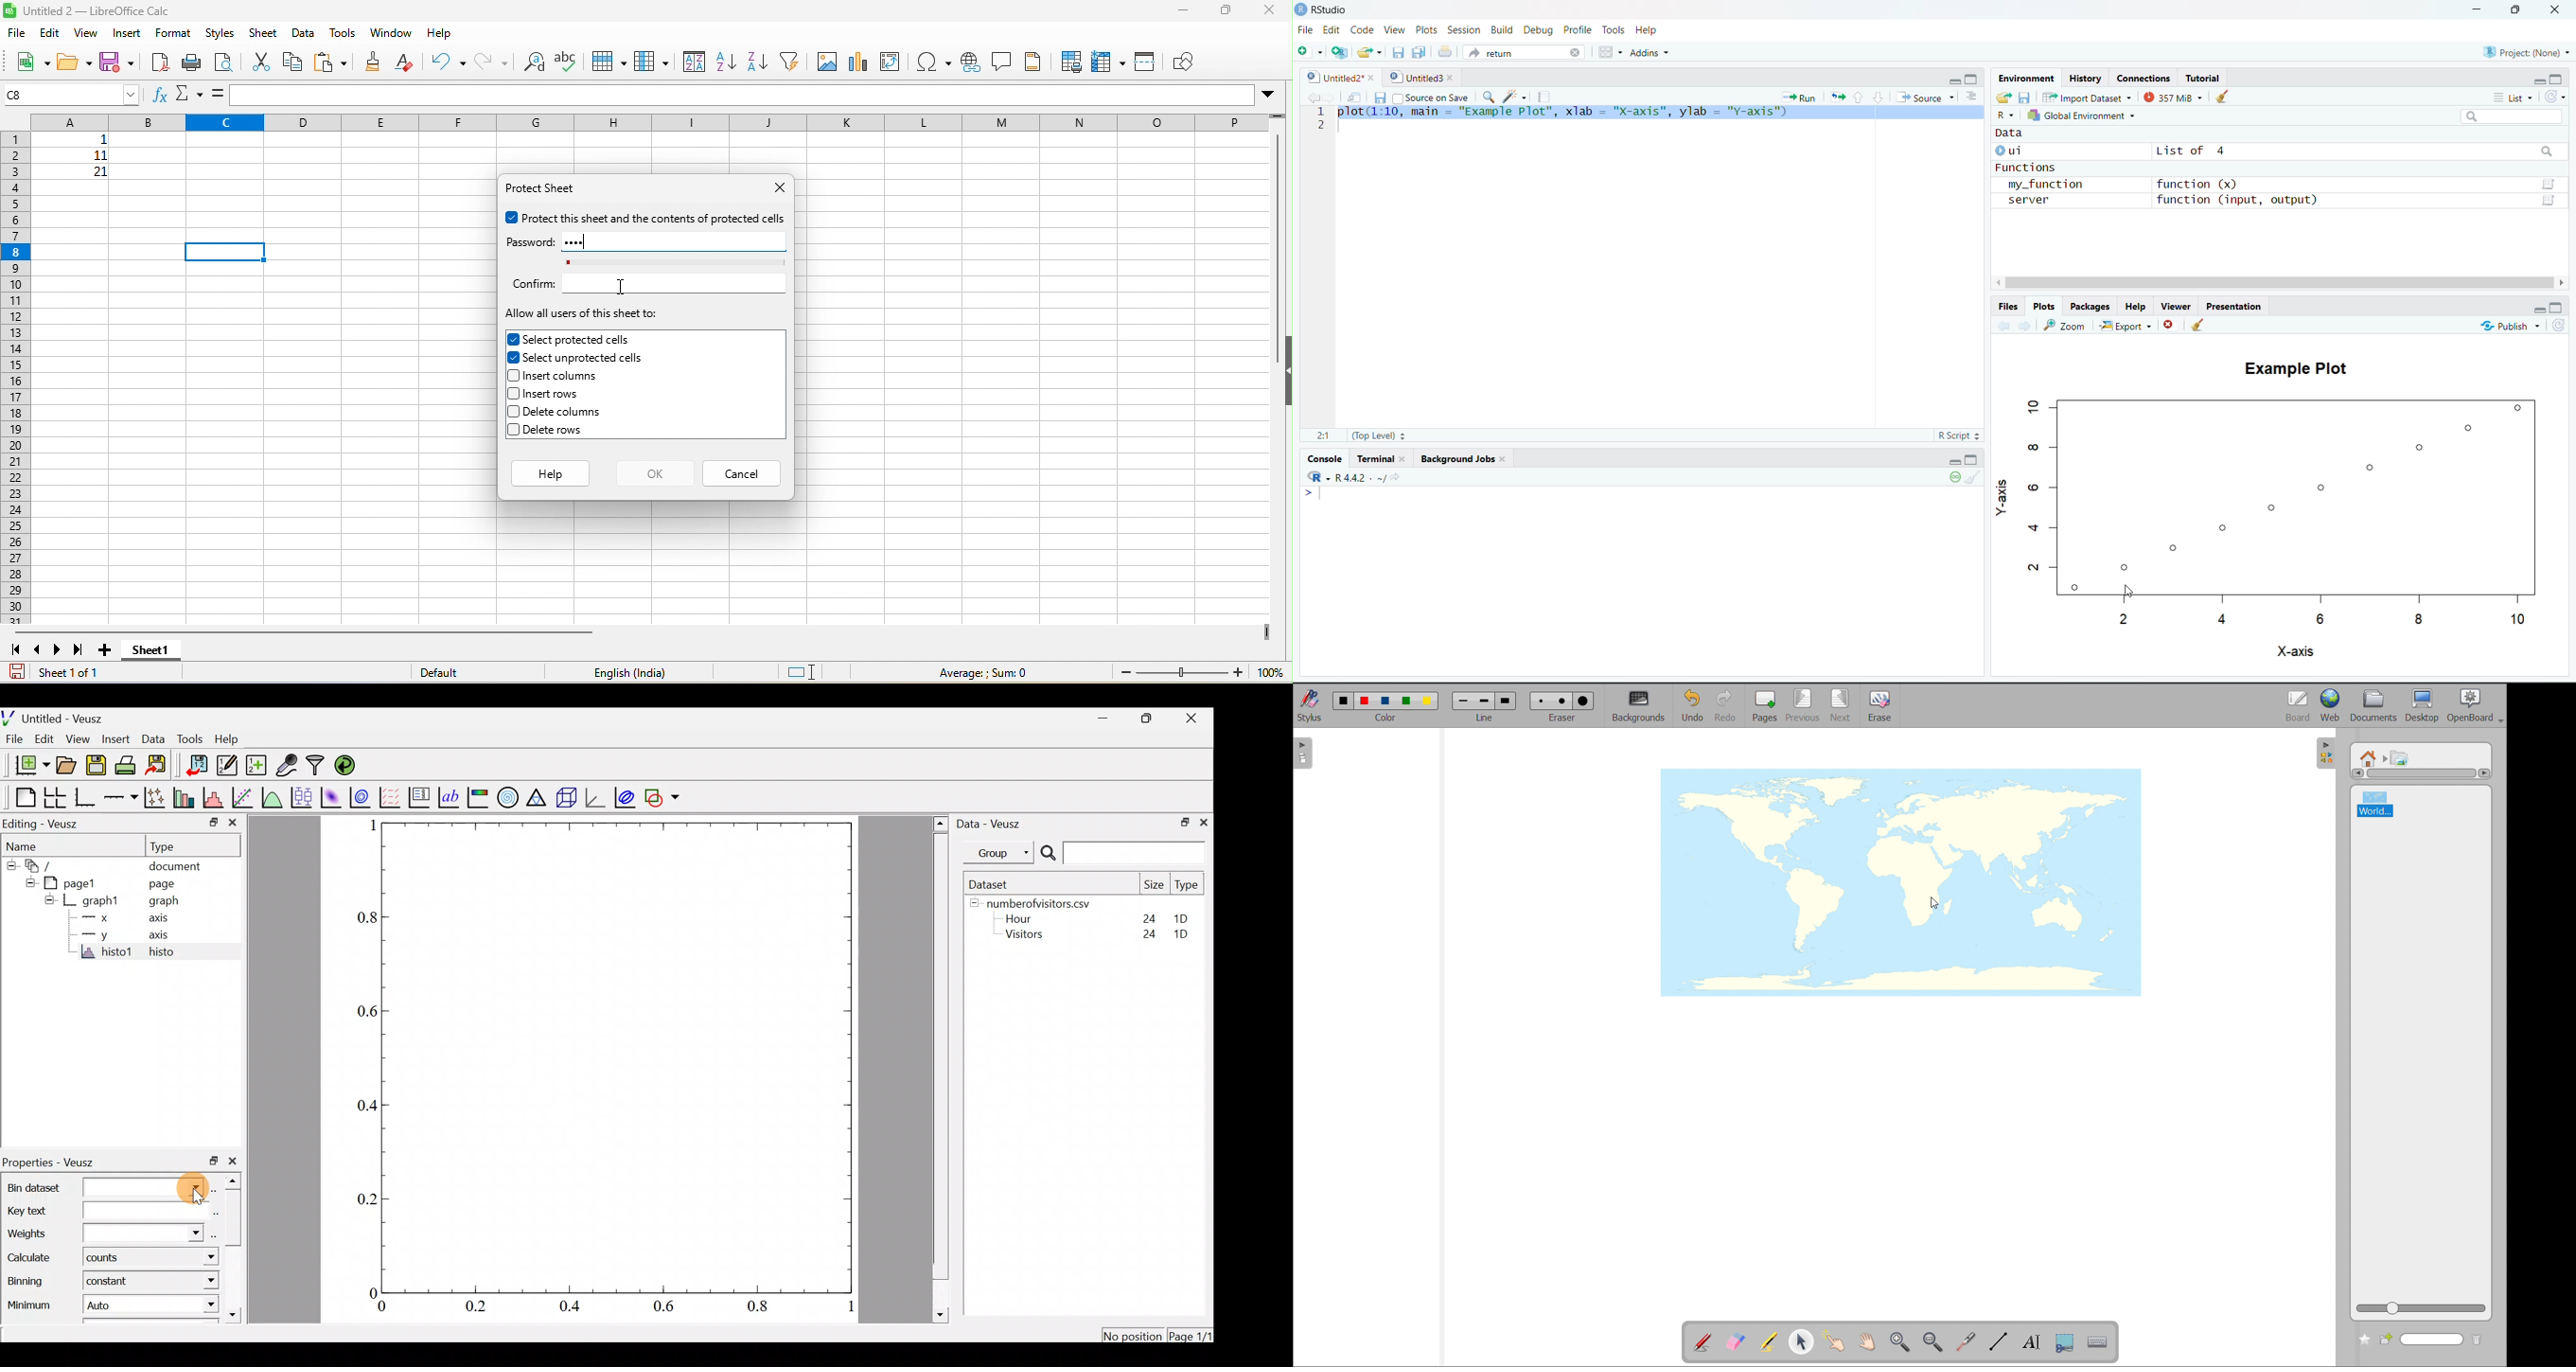  I want to click on (Top Level):, so click(1377, 435).